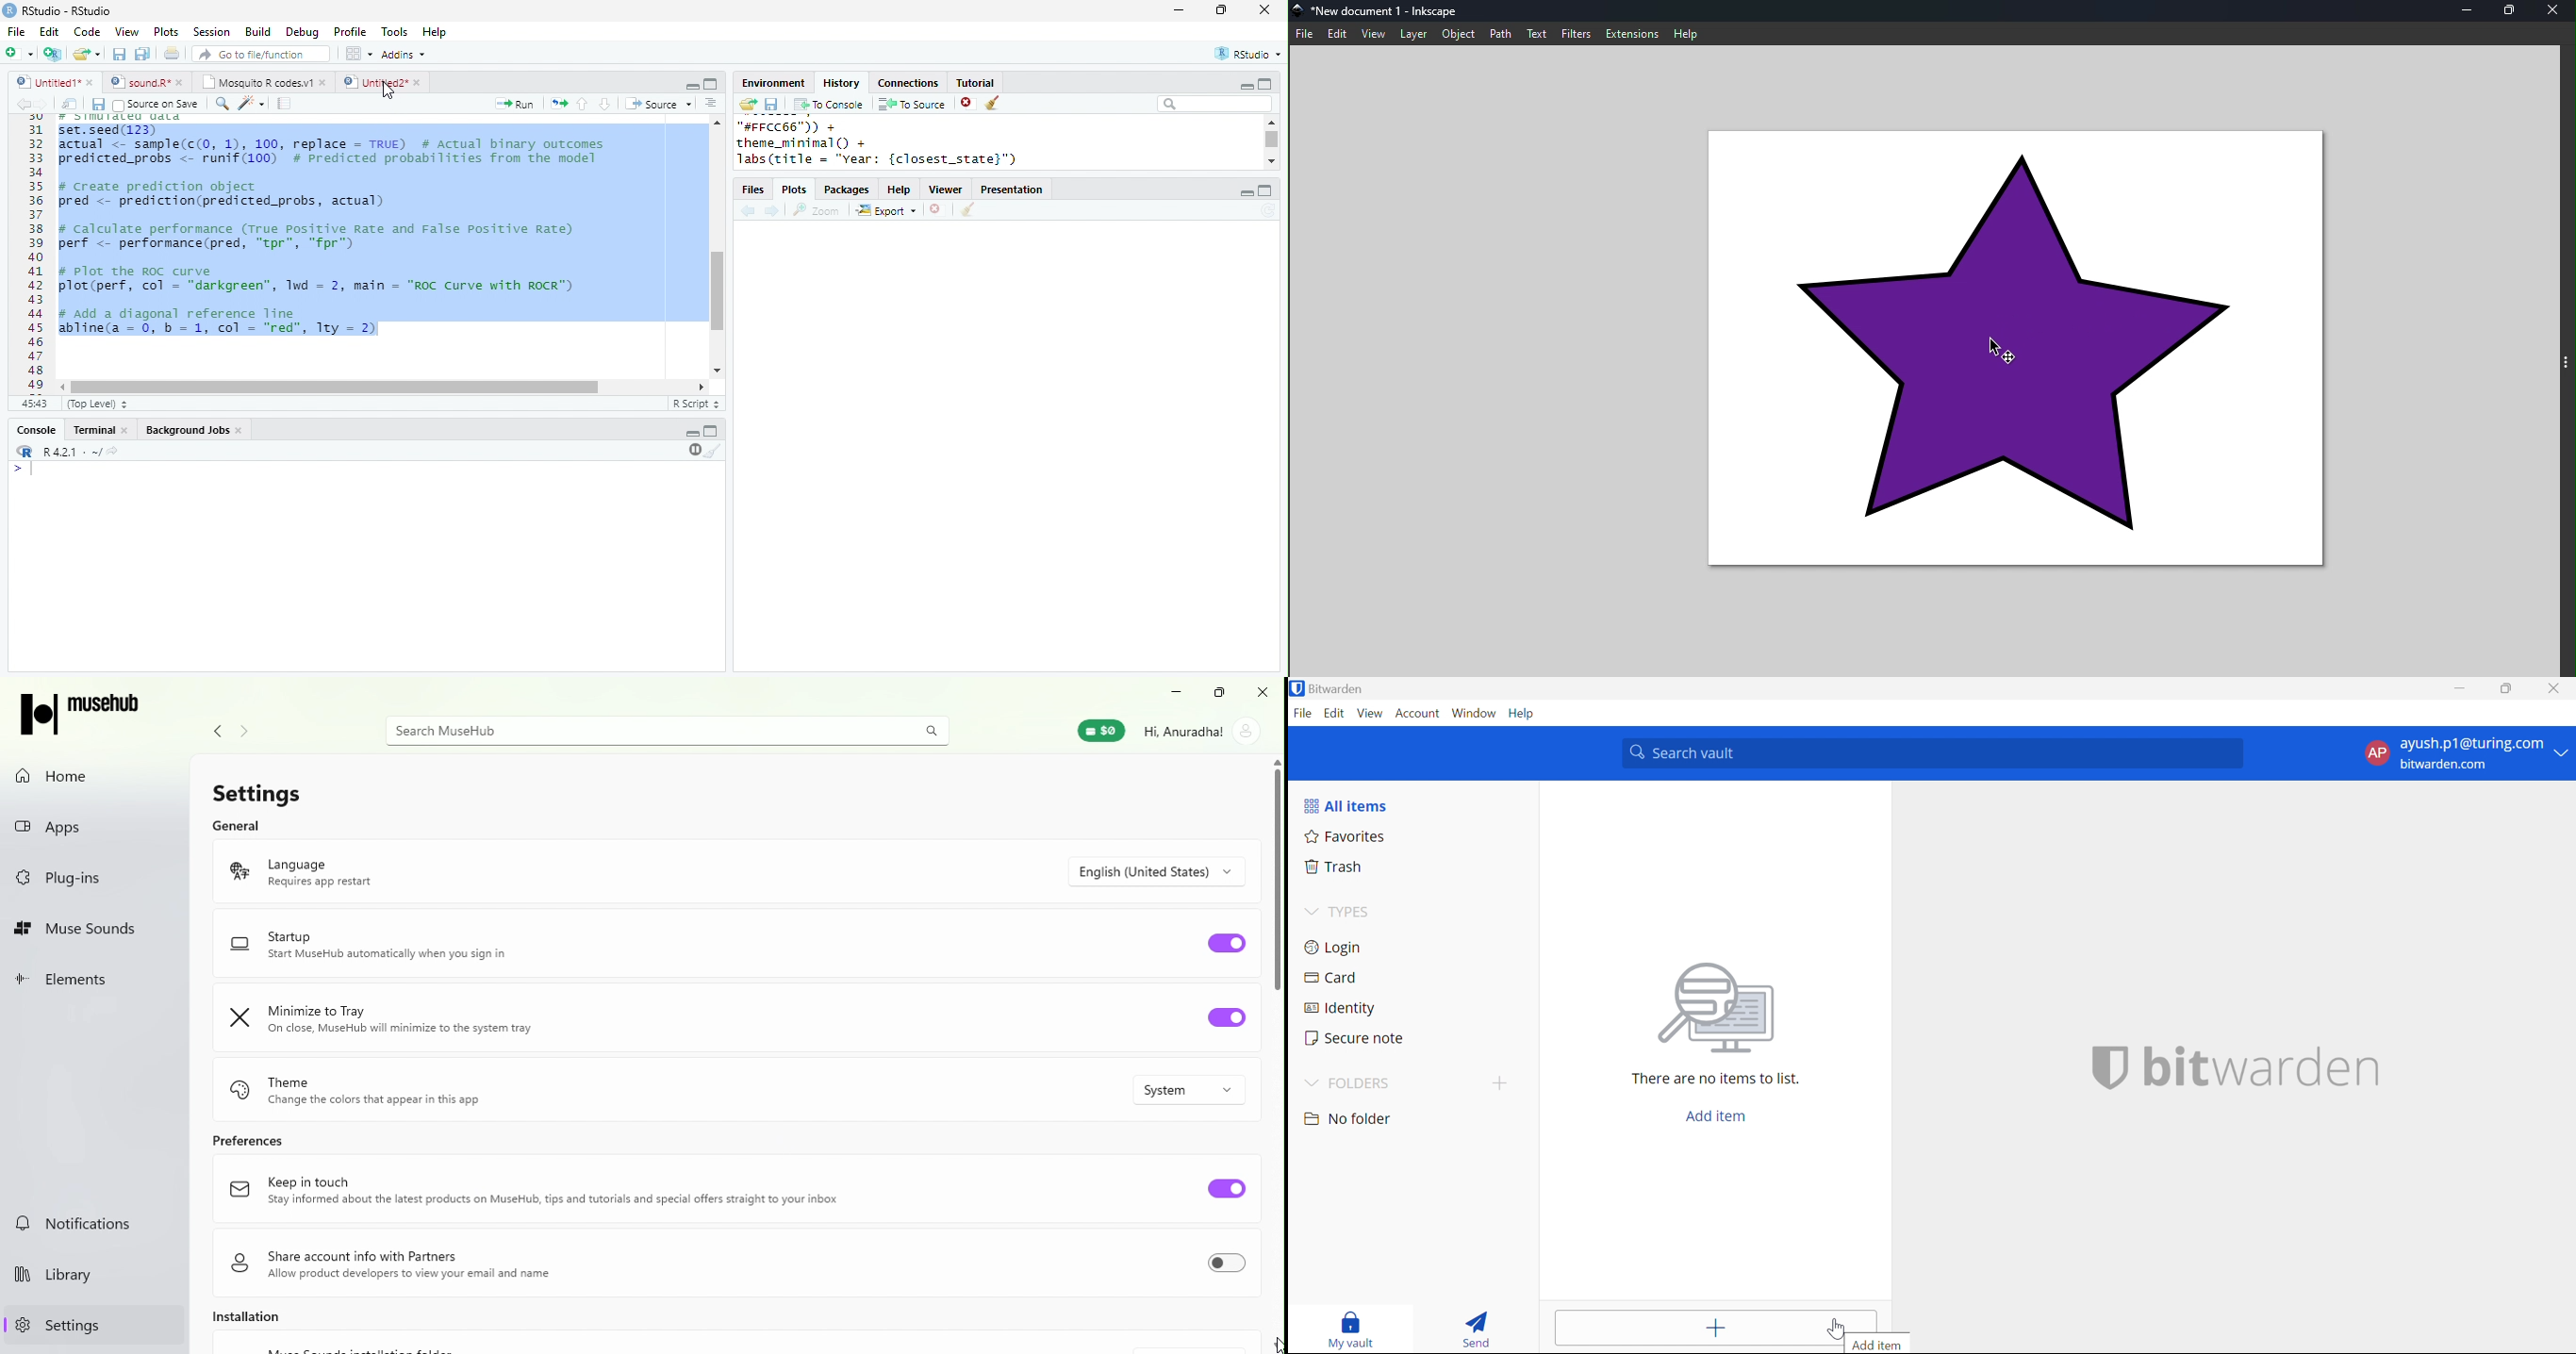 This screenshot has height=1372, width=2576. Describe the element at coordinates (772, 83) in the screenshot. I see `Environment` at that location.